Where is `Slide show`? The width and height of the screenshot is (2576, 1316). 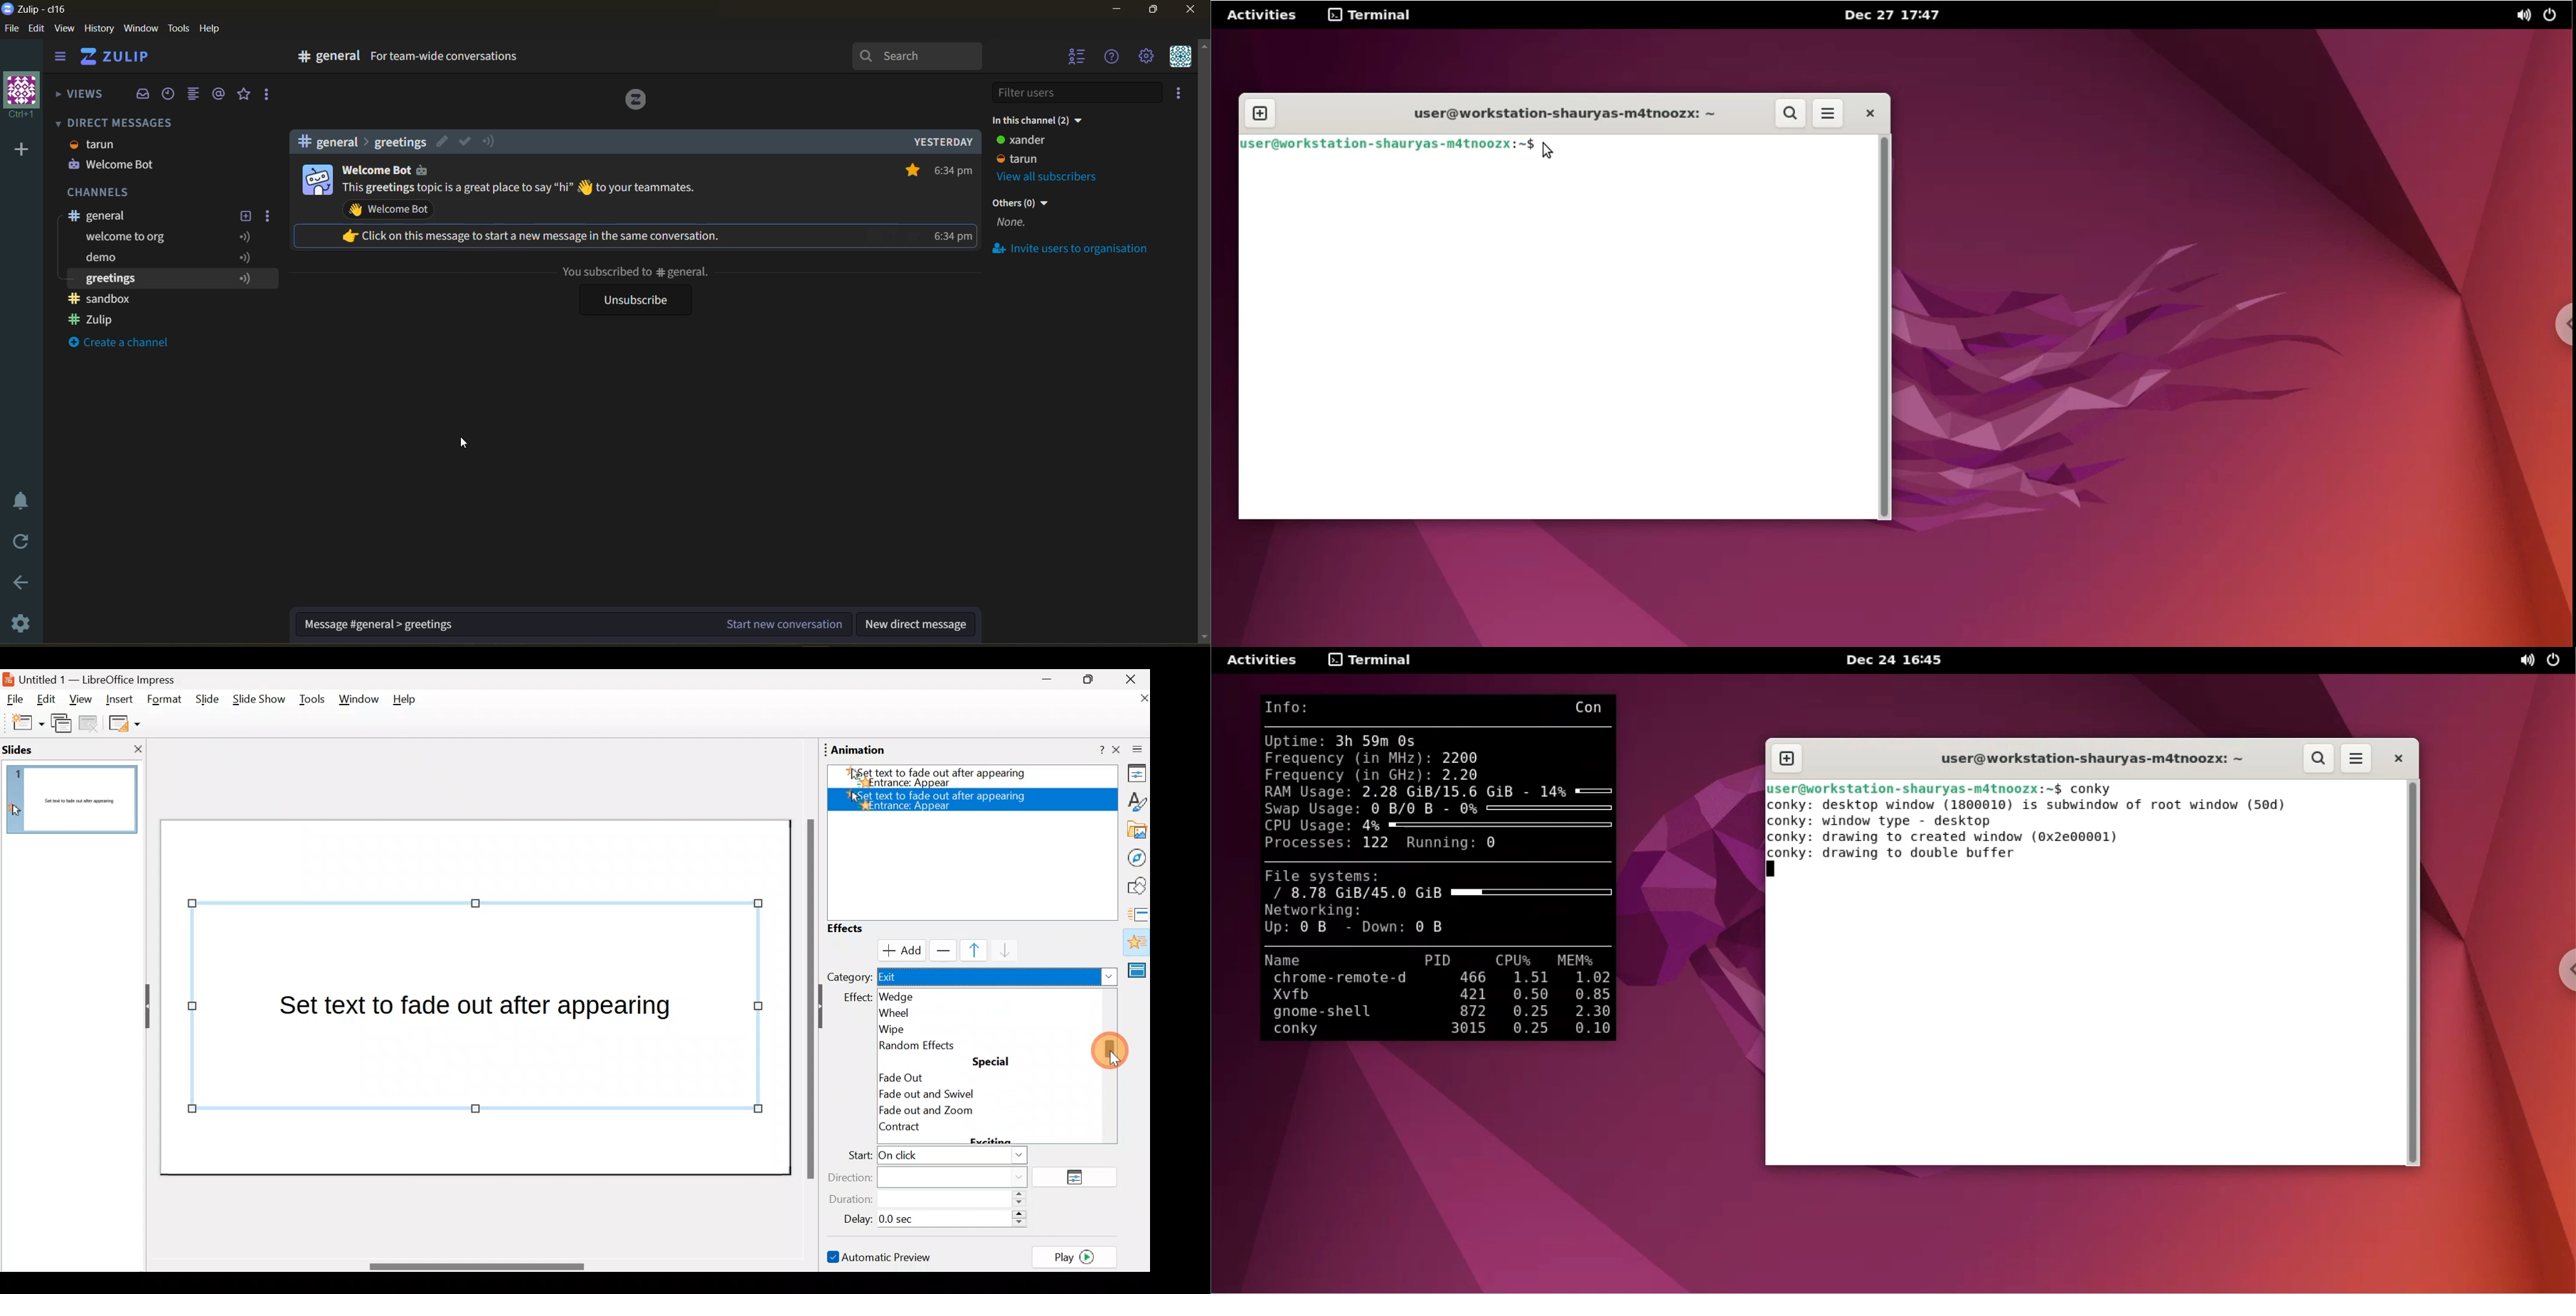 Slide show is located at coordinates (258, 702).